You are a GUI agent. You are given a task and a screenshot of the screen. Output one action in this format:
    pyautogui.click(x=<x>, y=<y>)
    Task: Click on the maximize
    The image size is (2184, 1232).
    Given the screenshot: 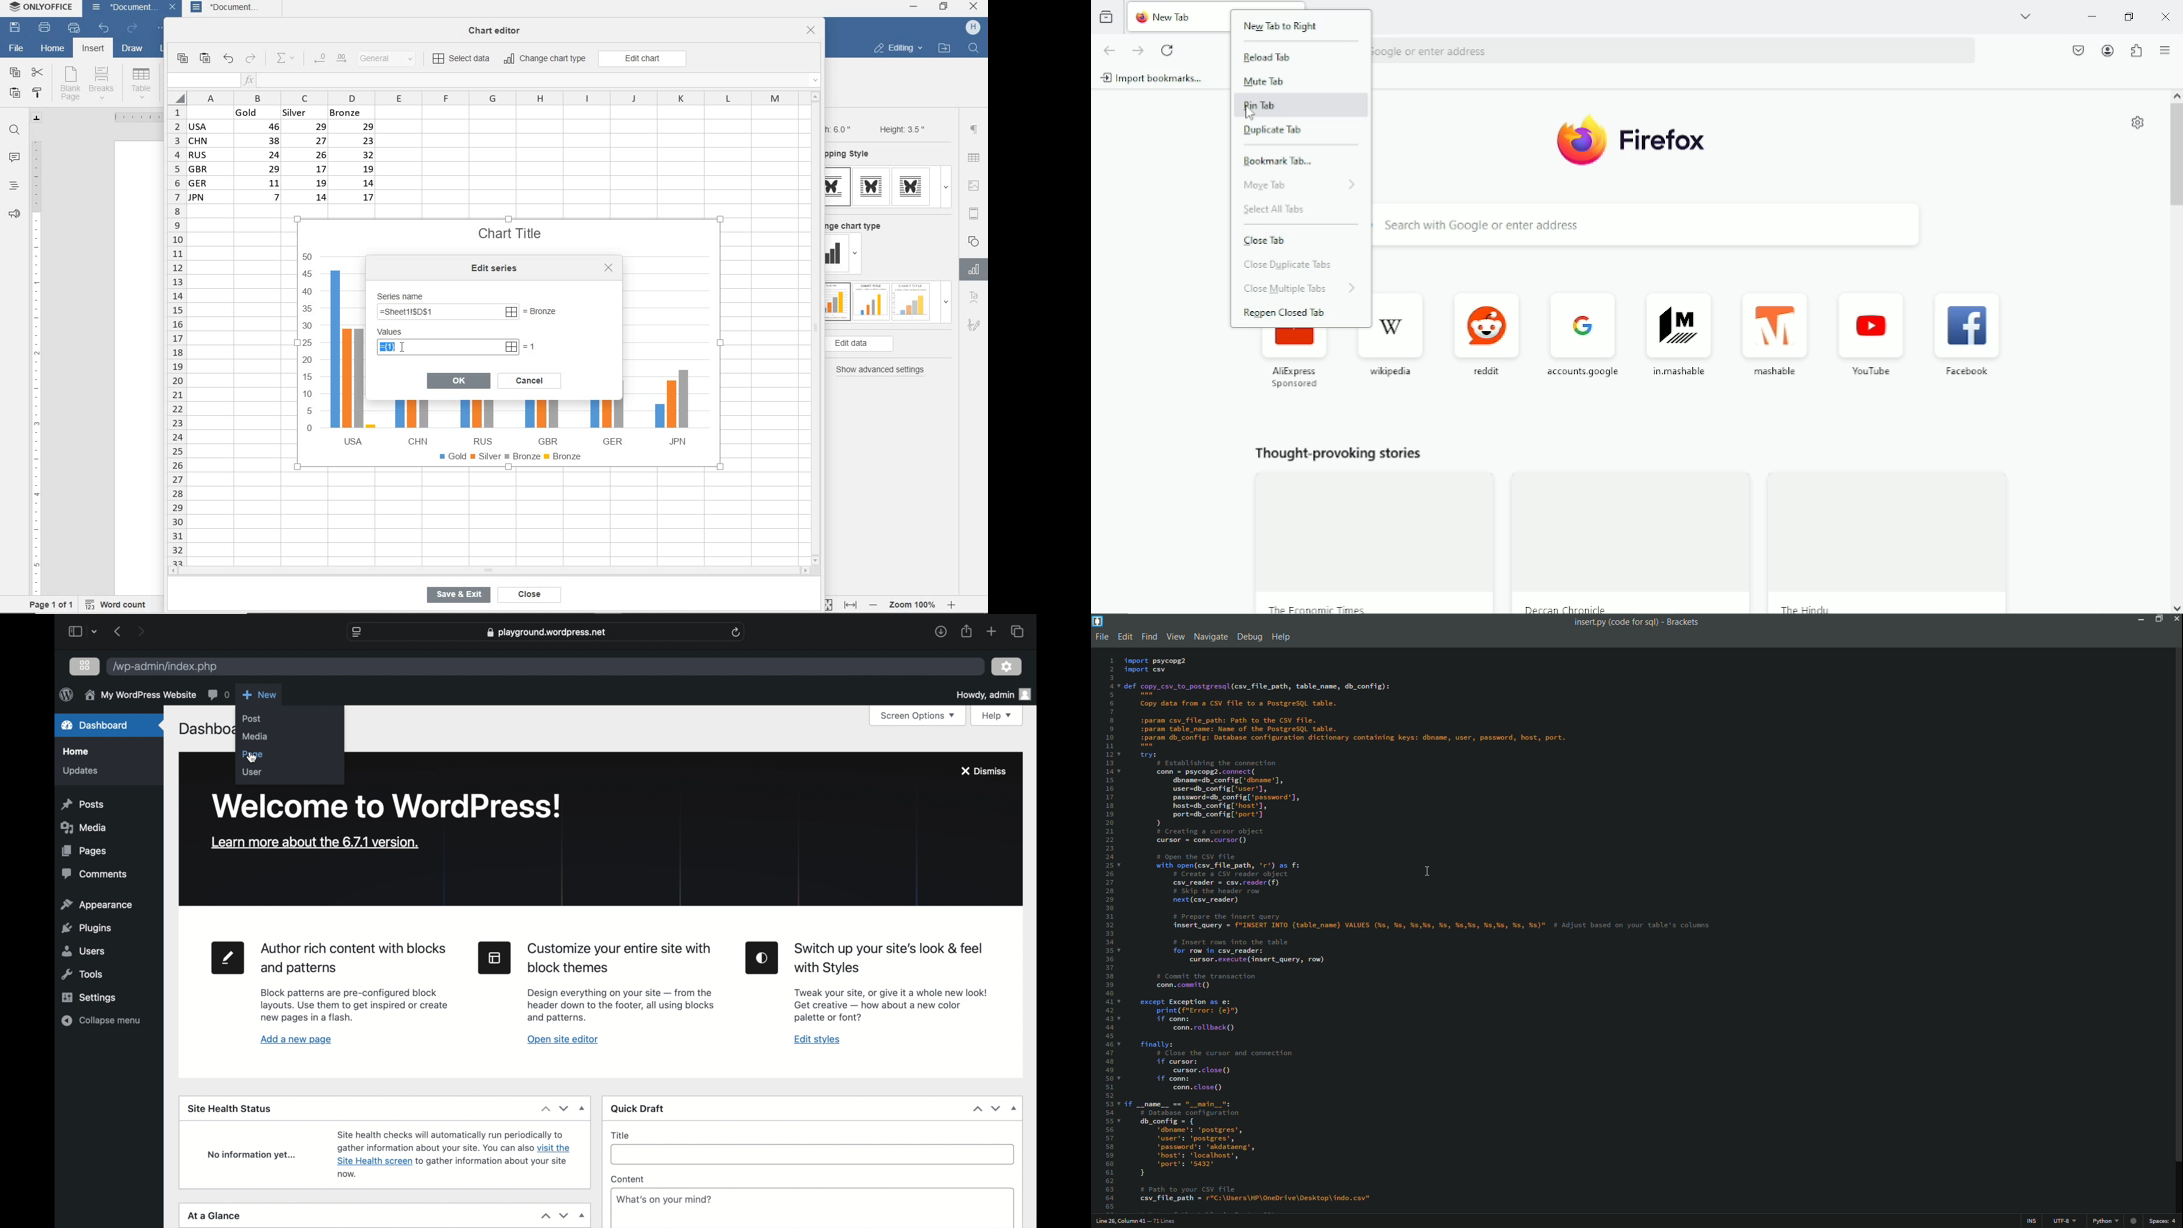 What is the action you would take?
    pyautogui.click(x=2159, y=619)
    